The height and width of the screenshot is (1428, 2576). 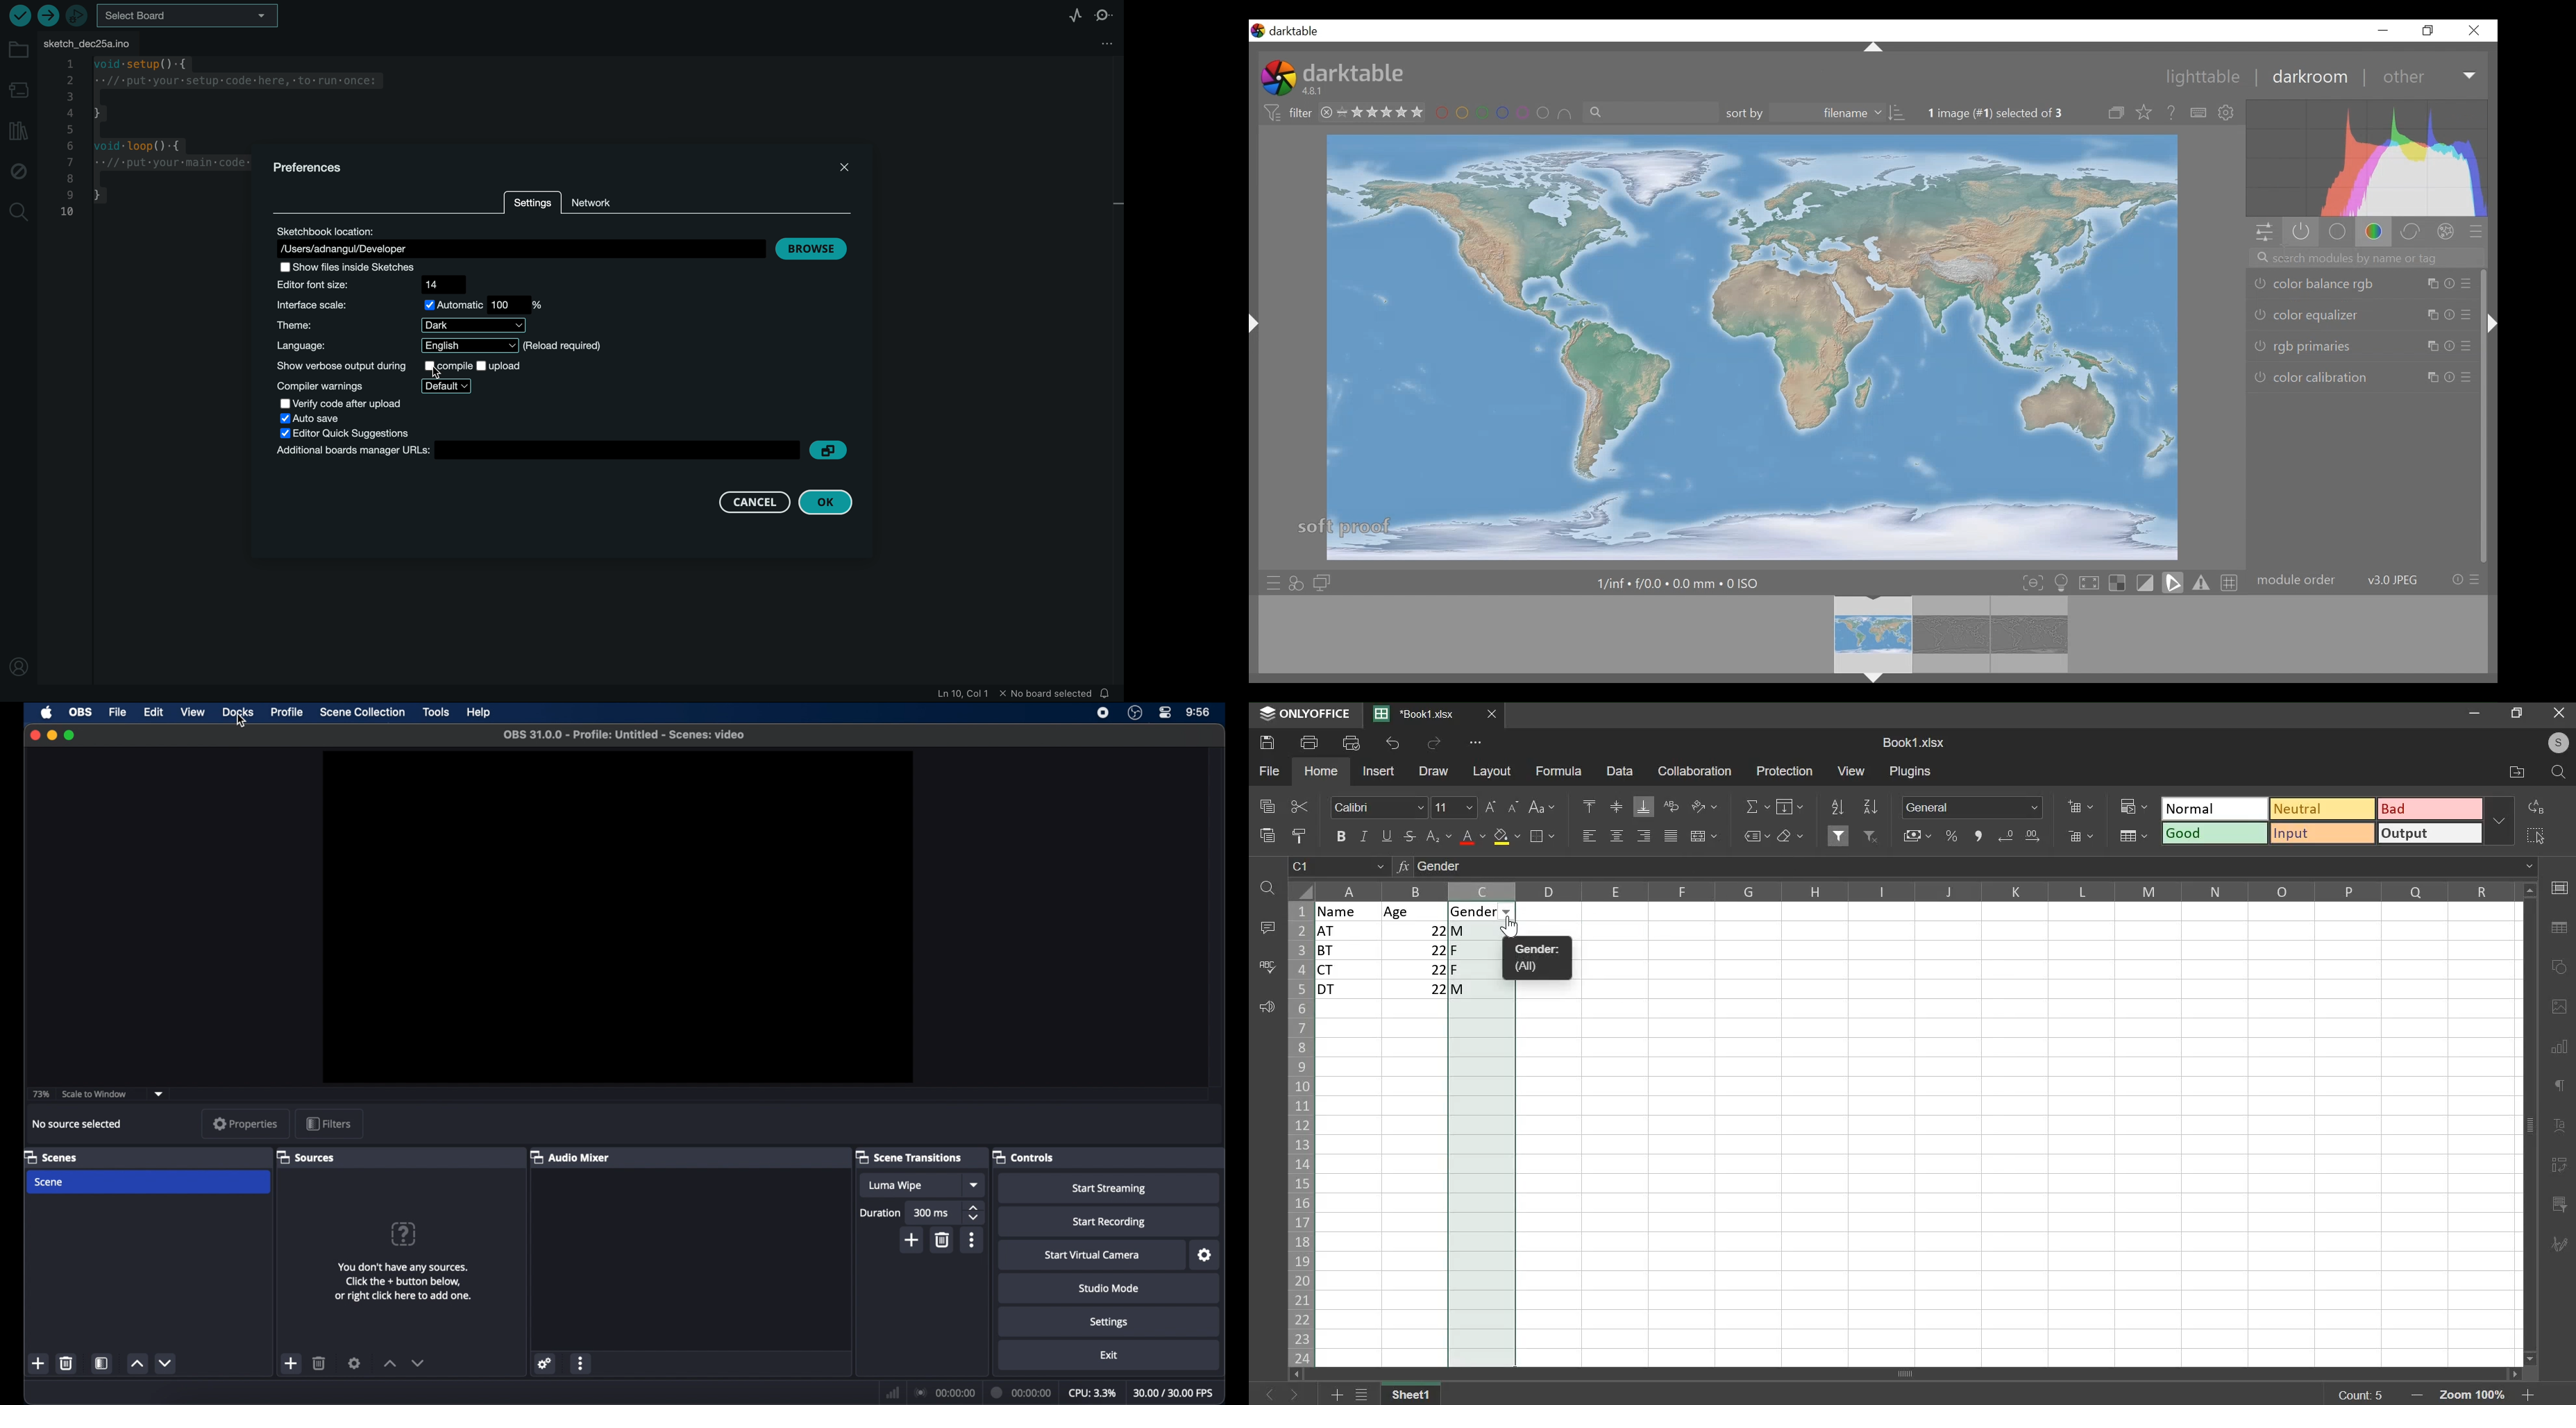 I want to click on onlyoffice, so click(x=1306, y=715).